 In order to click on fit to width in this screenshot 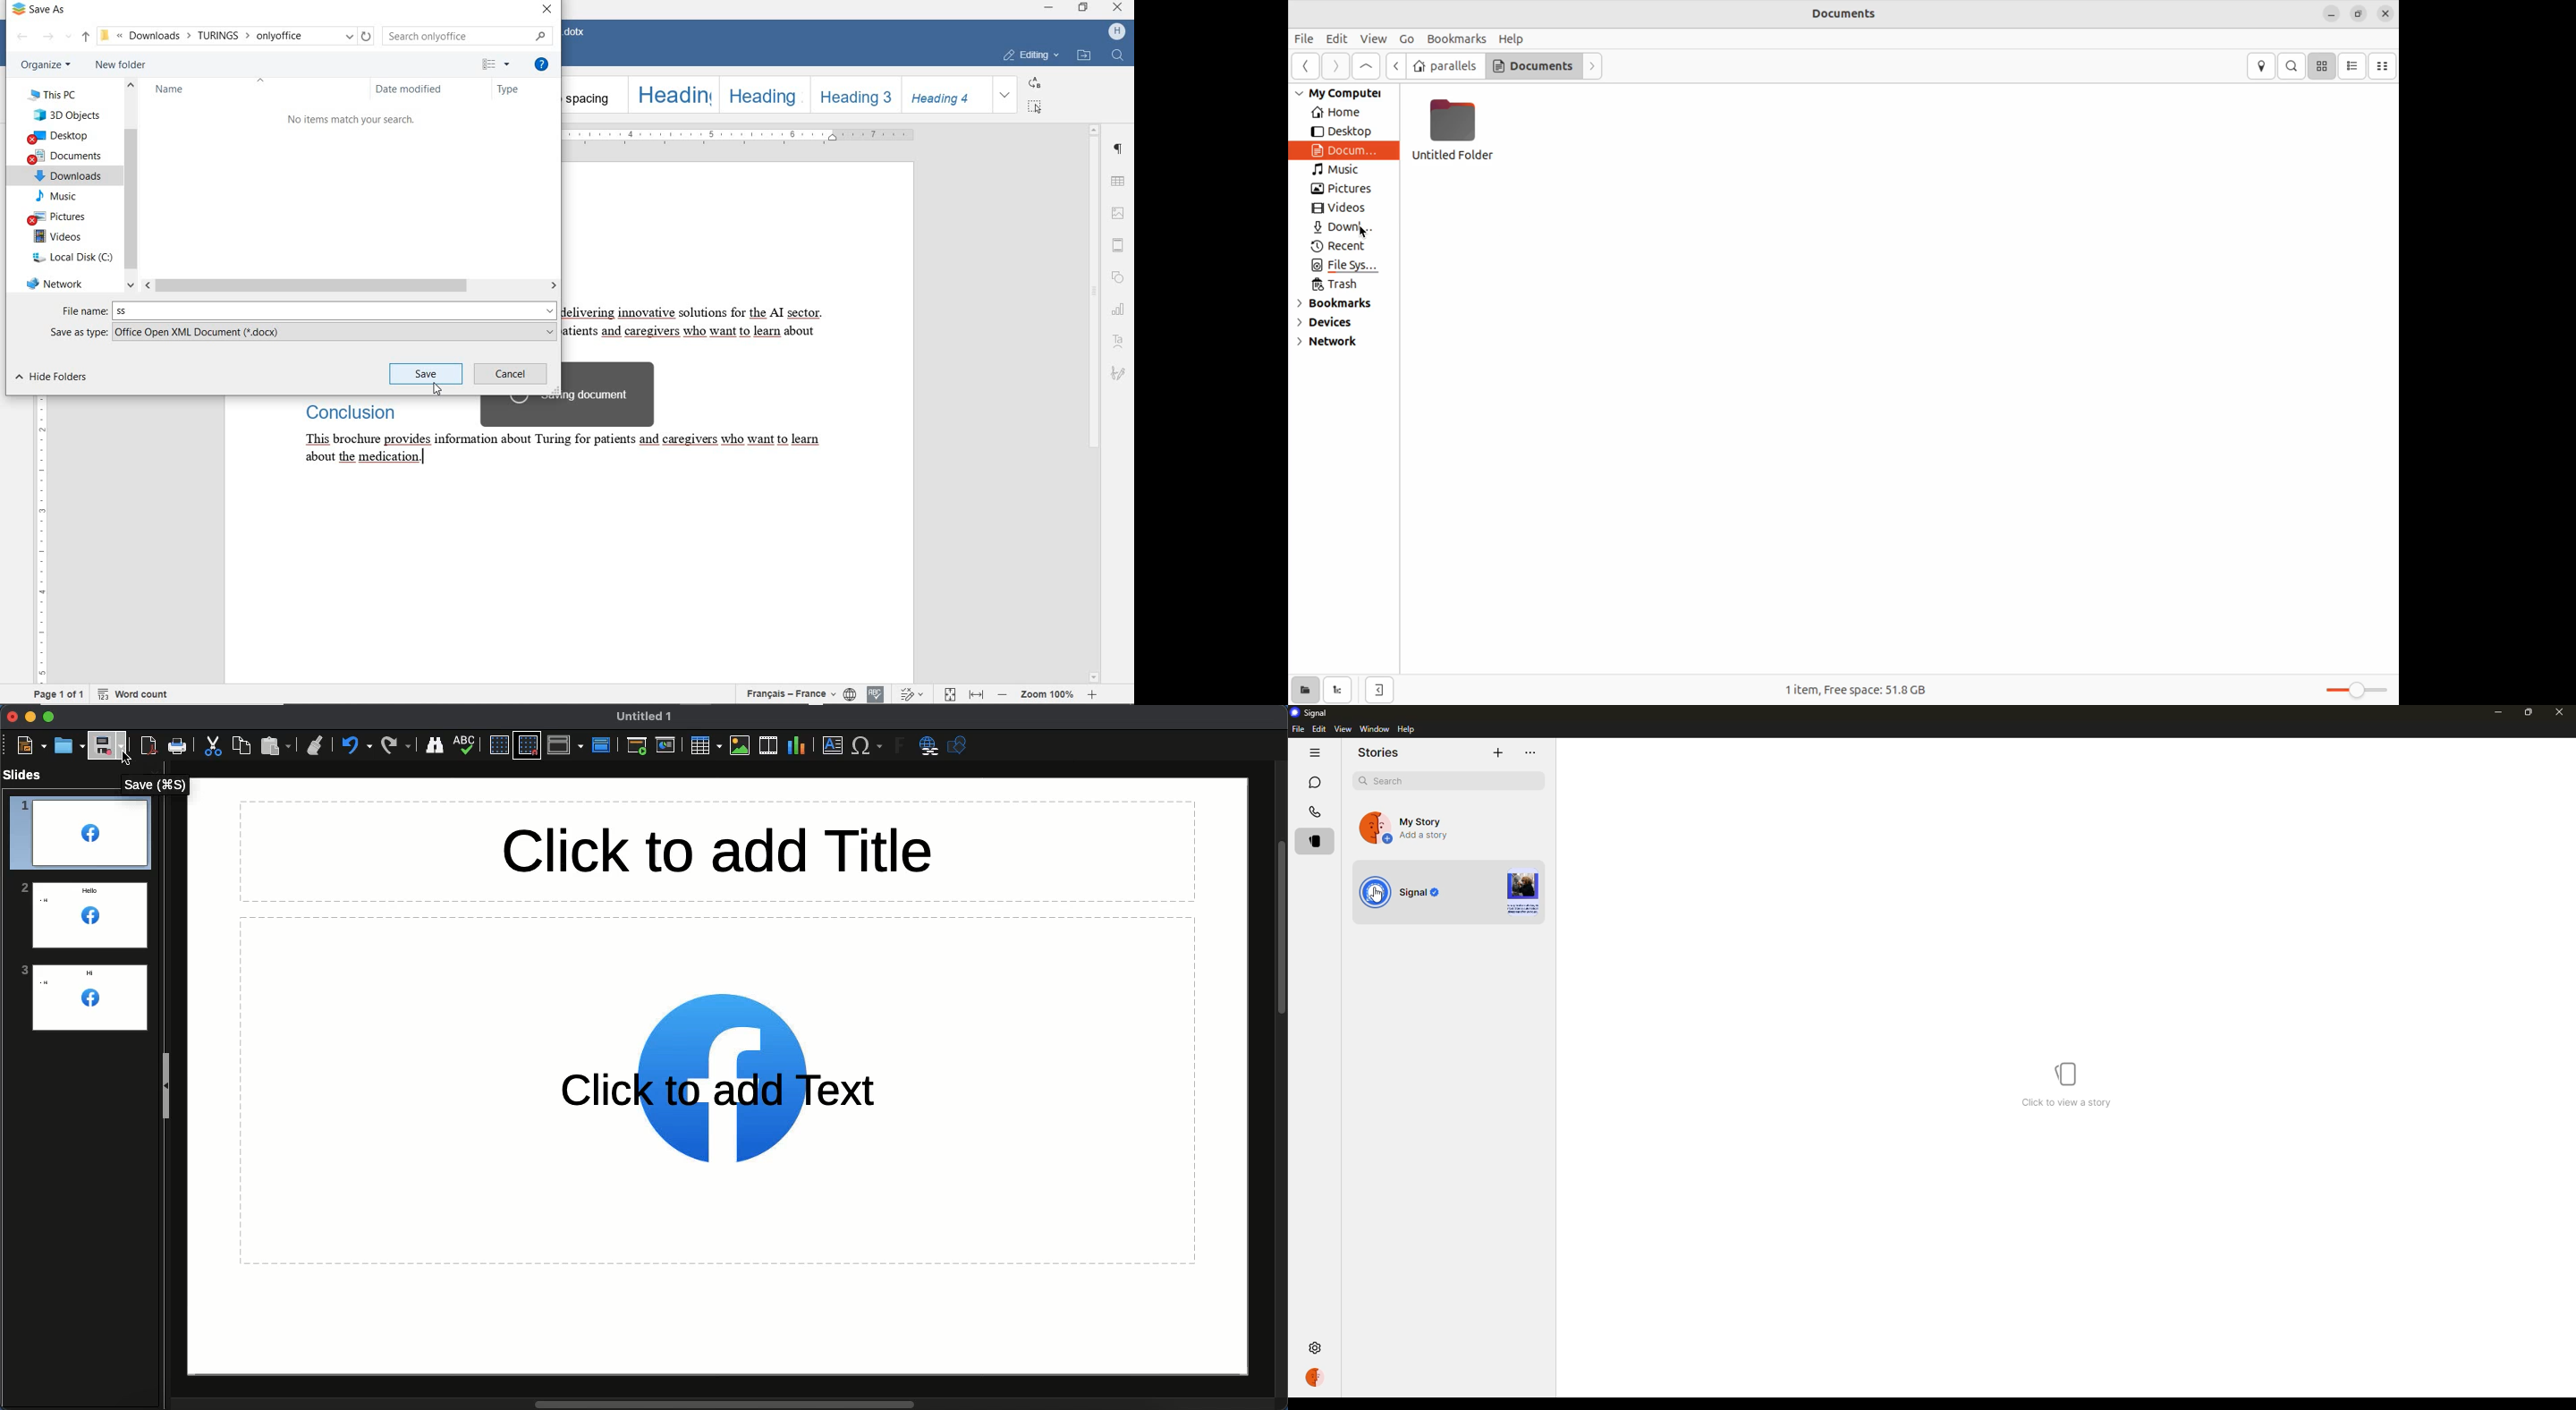, I will do `click(978, 693)`.